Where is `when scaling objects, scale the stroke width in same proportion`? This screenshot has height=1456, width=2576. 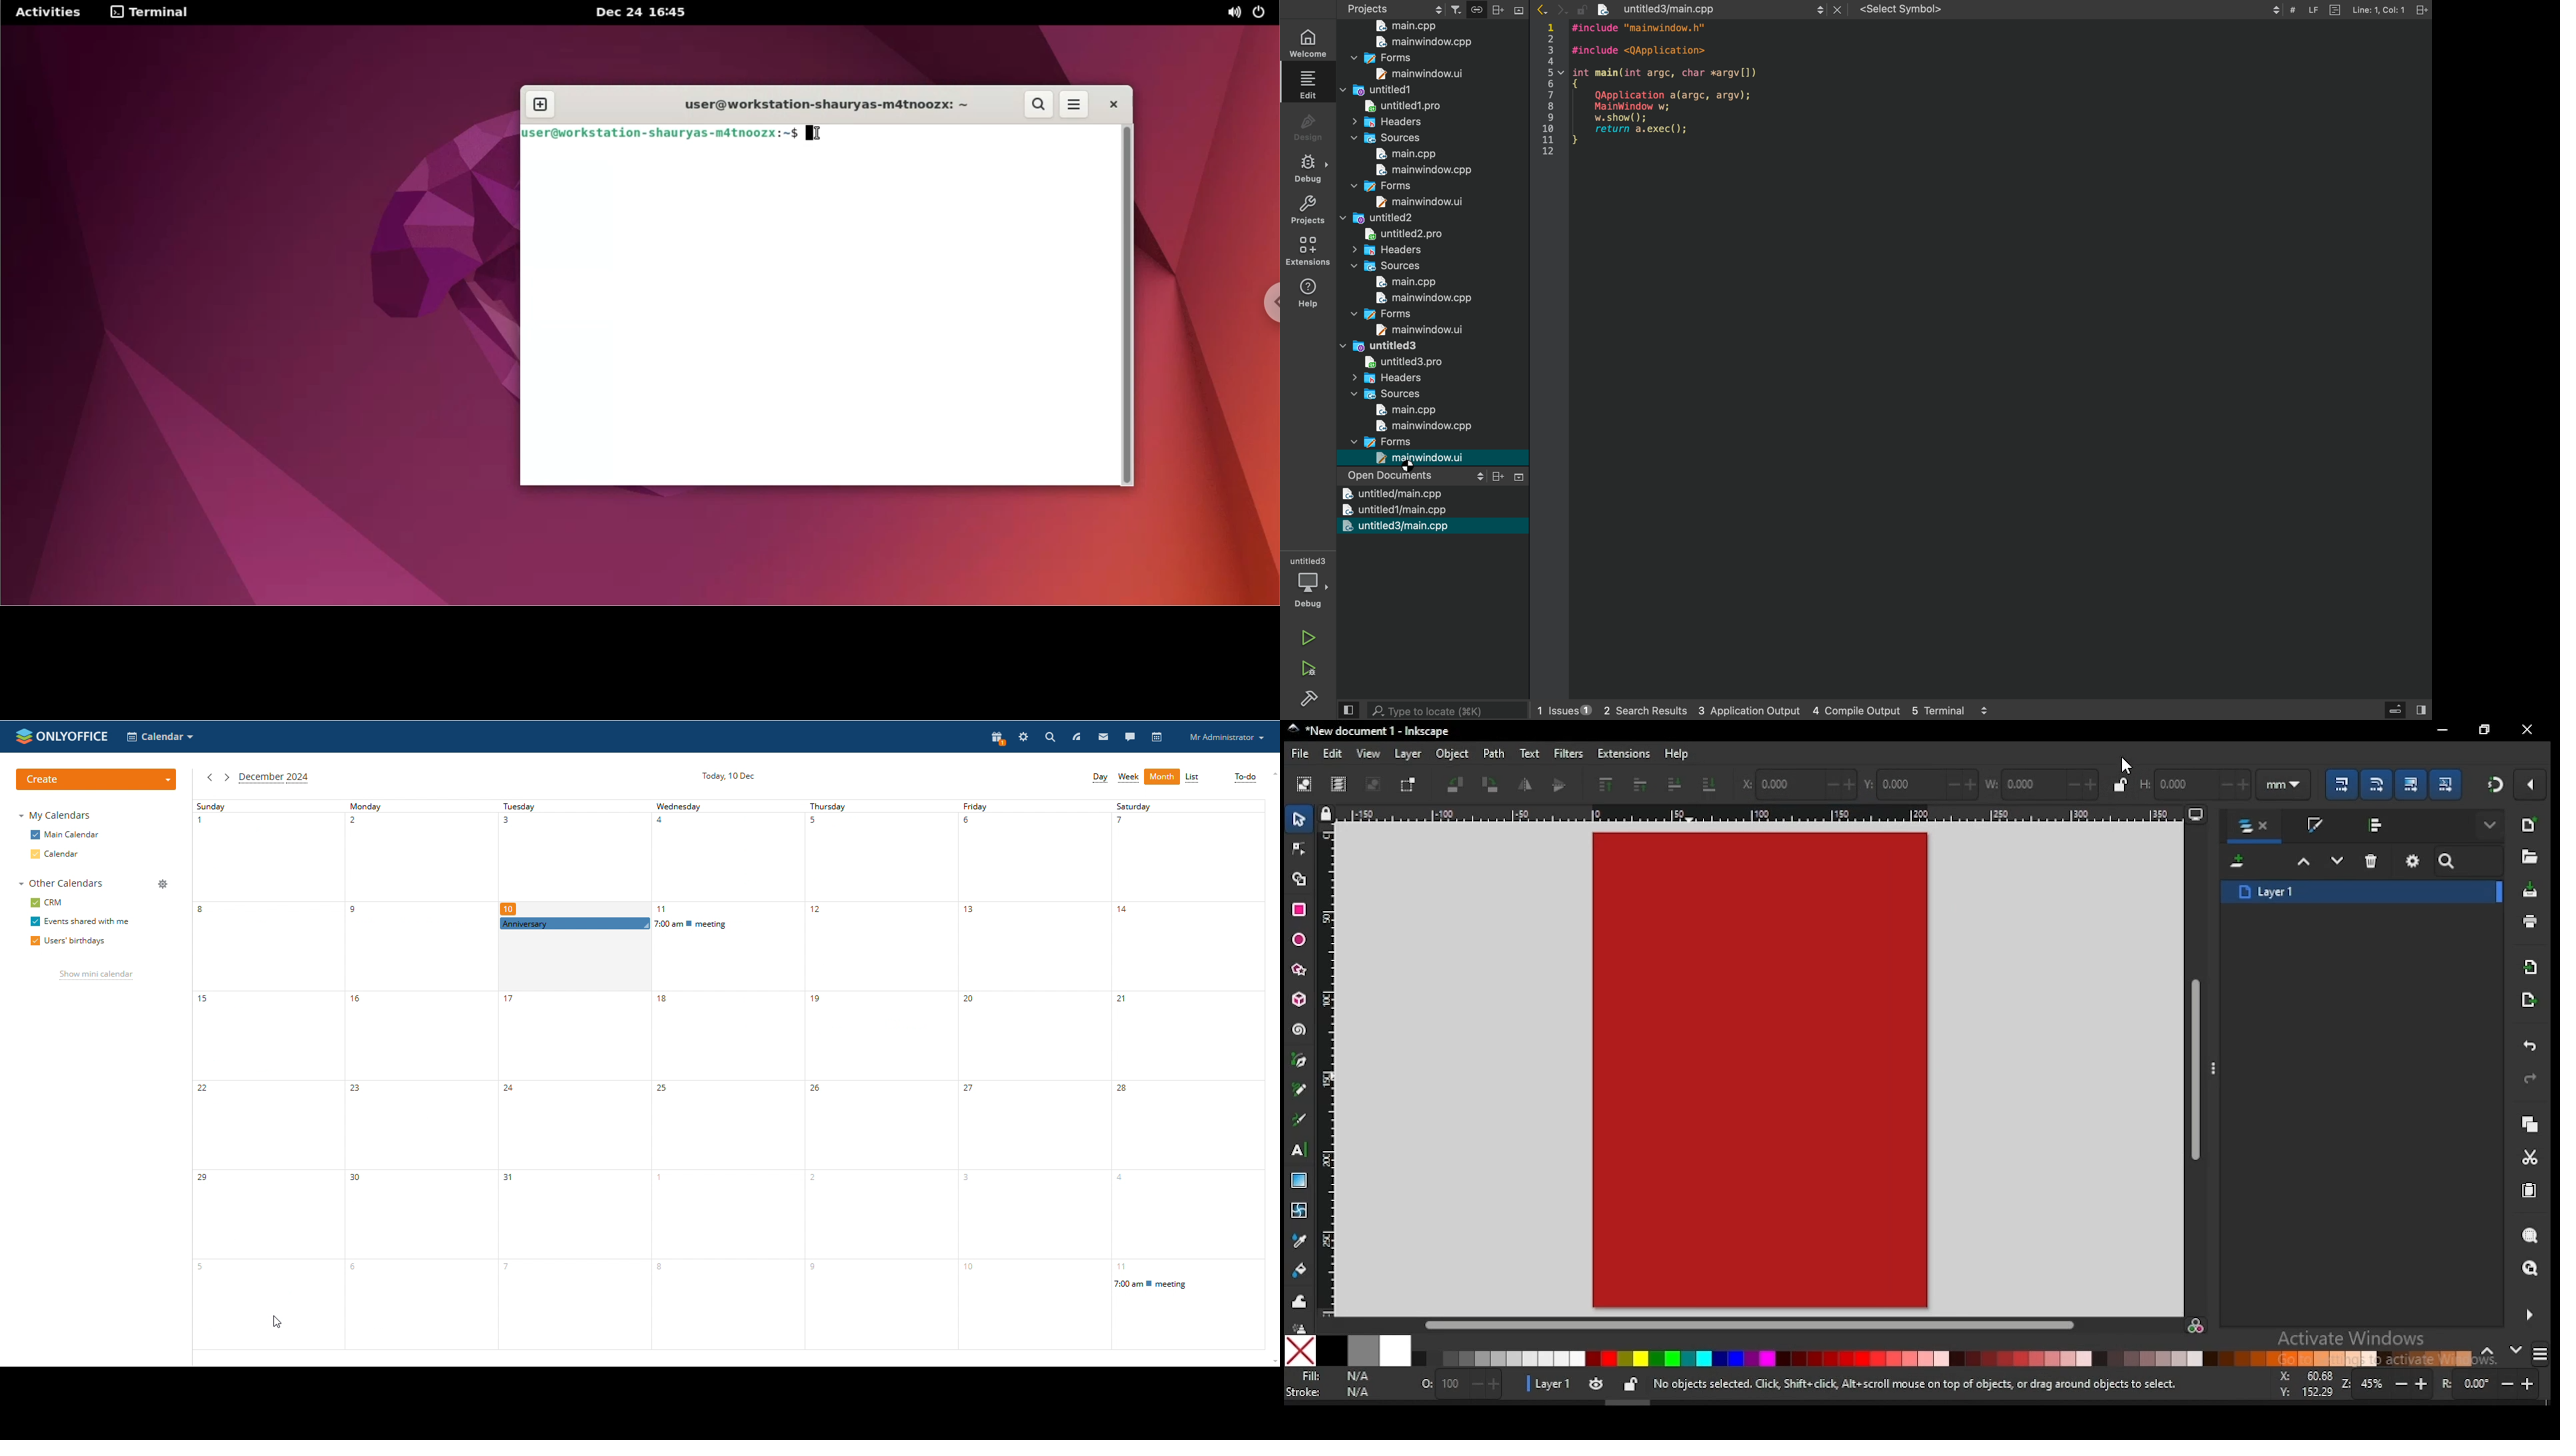
when scaling objects, scale the stroke width in same proportion is located at coordinates (2338, 784).